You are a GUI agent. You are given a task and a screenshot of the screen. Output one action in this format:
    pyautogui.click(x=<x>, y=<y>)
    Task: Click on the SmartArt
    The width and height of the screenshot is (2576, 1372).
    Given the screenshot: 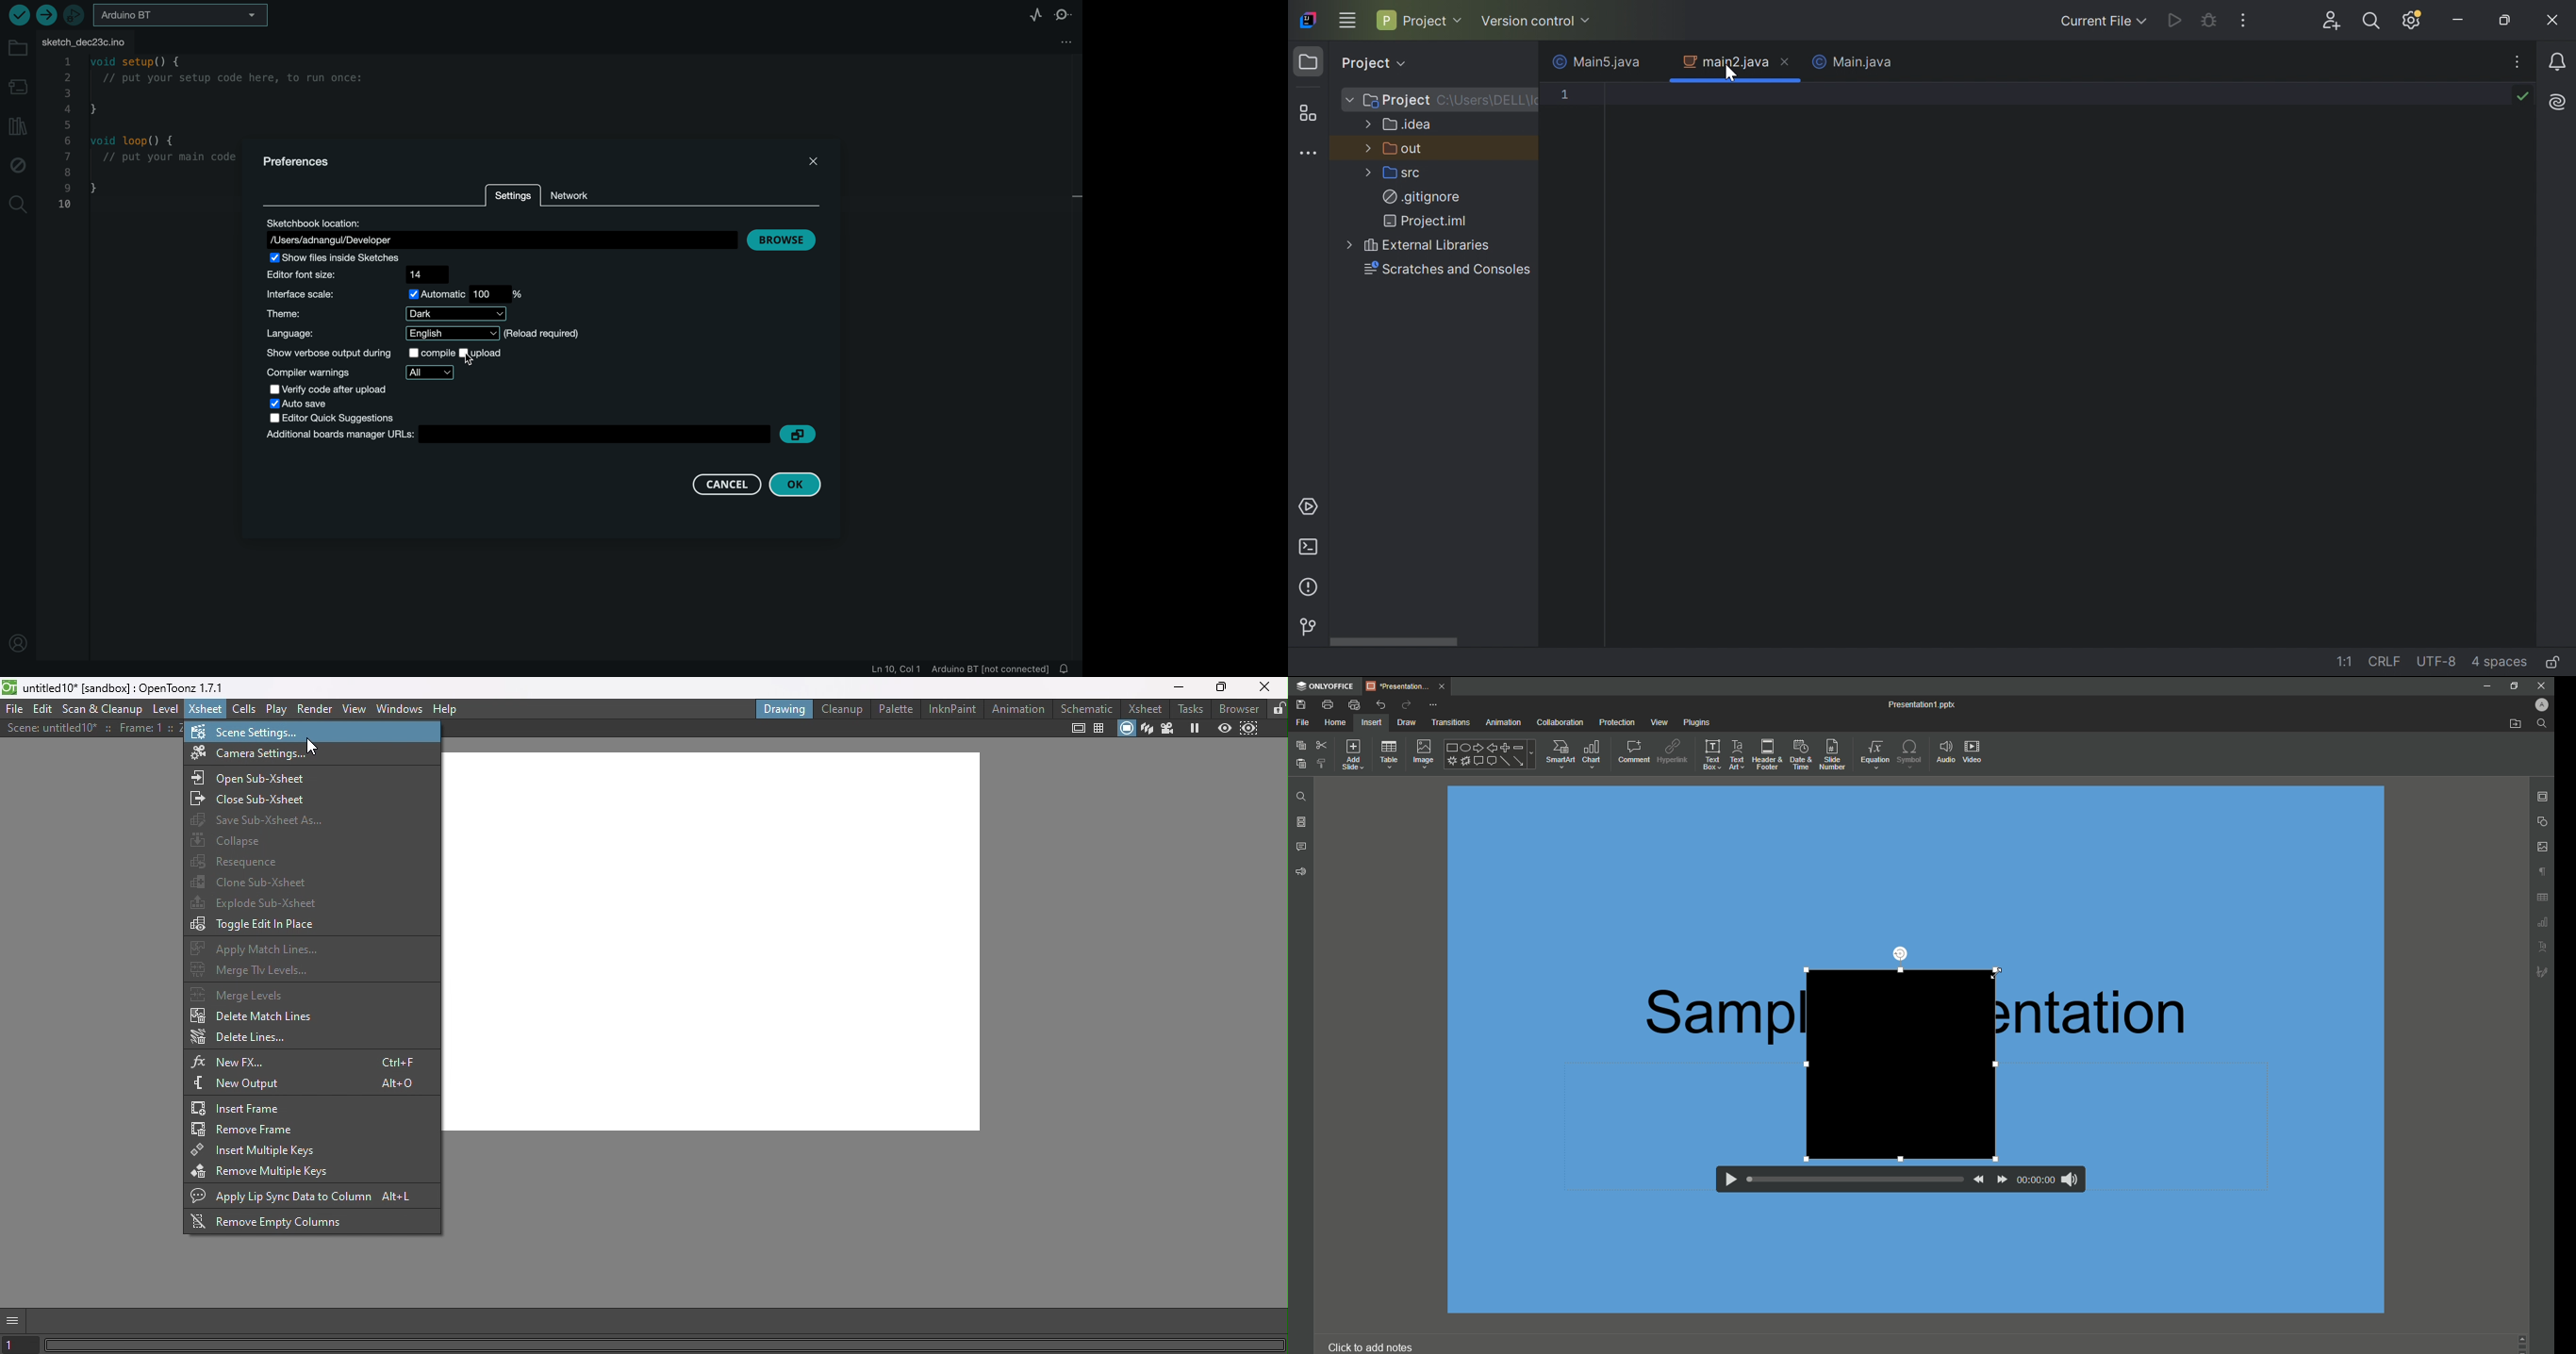 What is the action you would take?
    pyautogui.click(x=1560, y=754)
    